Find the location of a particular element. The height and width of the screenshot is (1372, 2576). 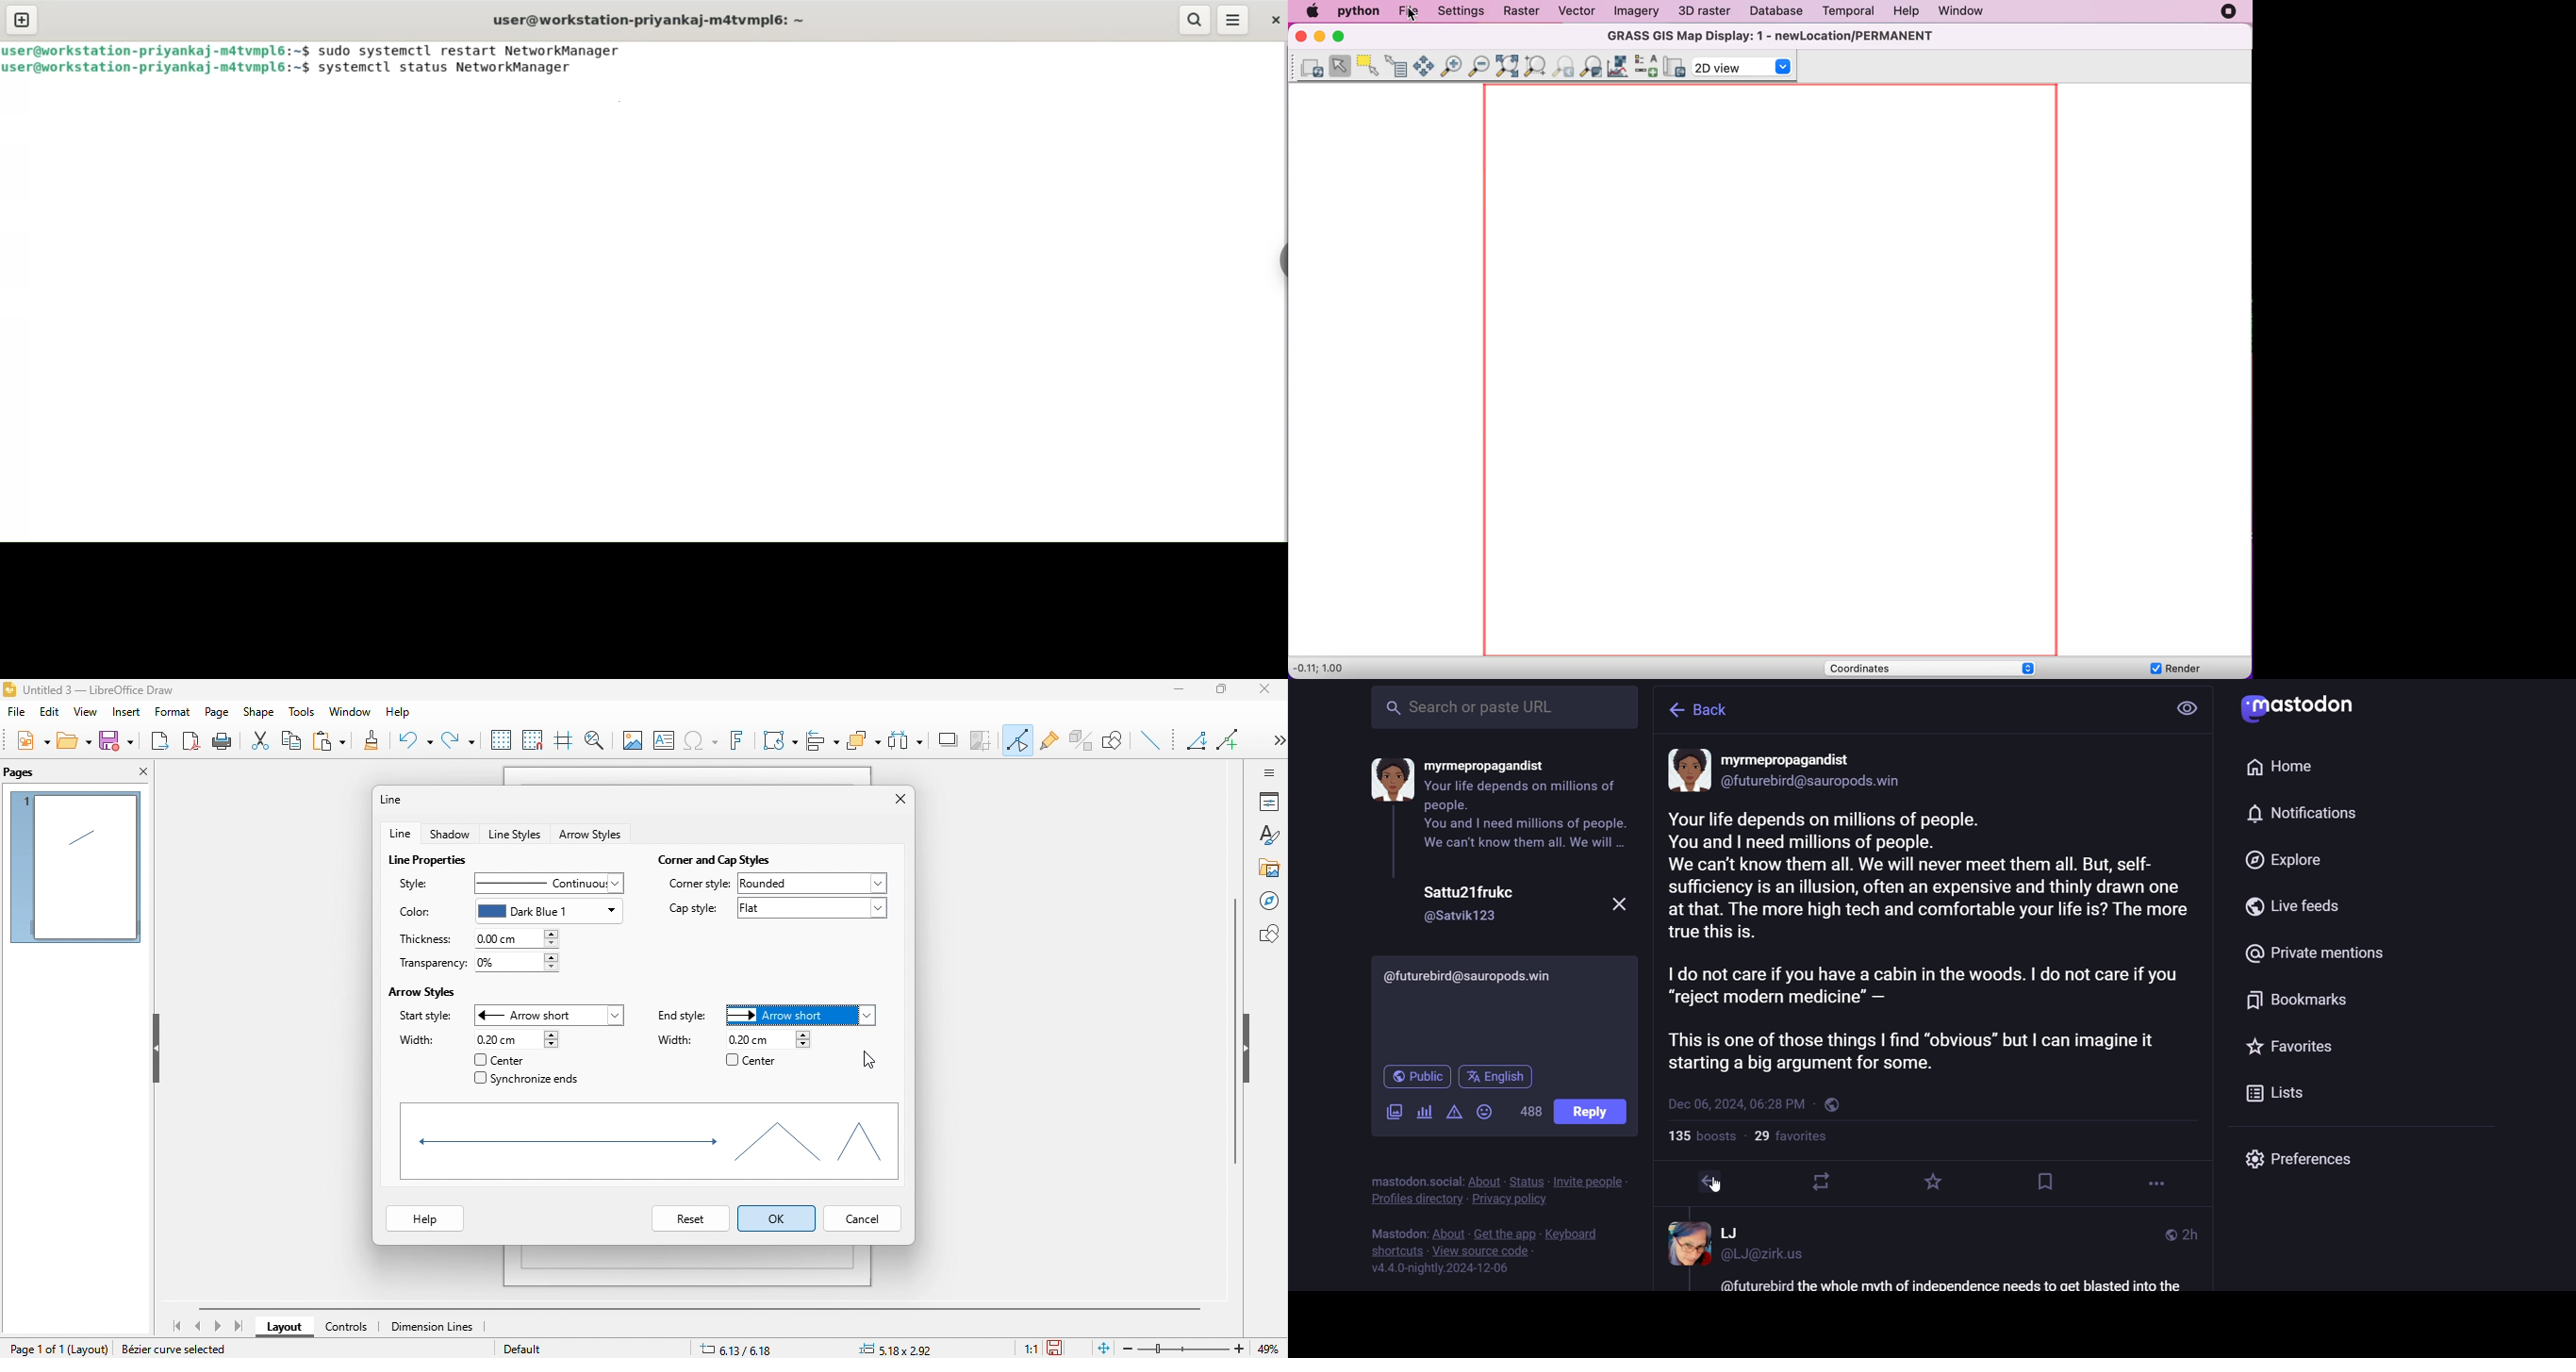

content is located at coordinates (1529, 815).